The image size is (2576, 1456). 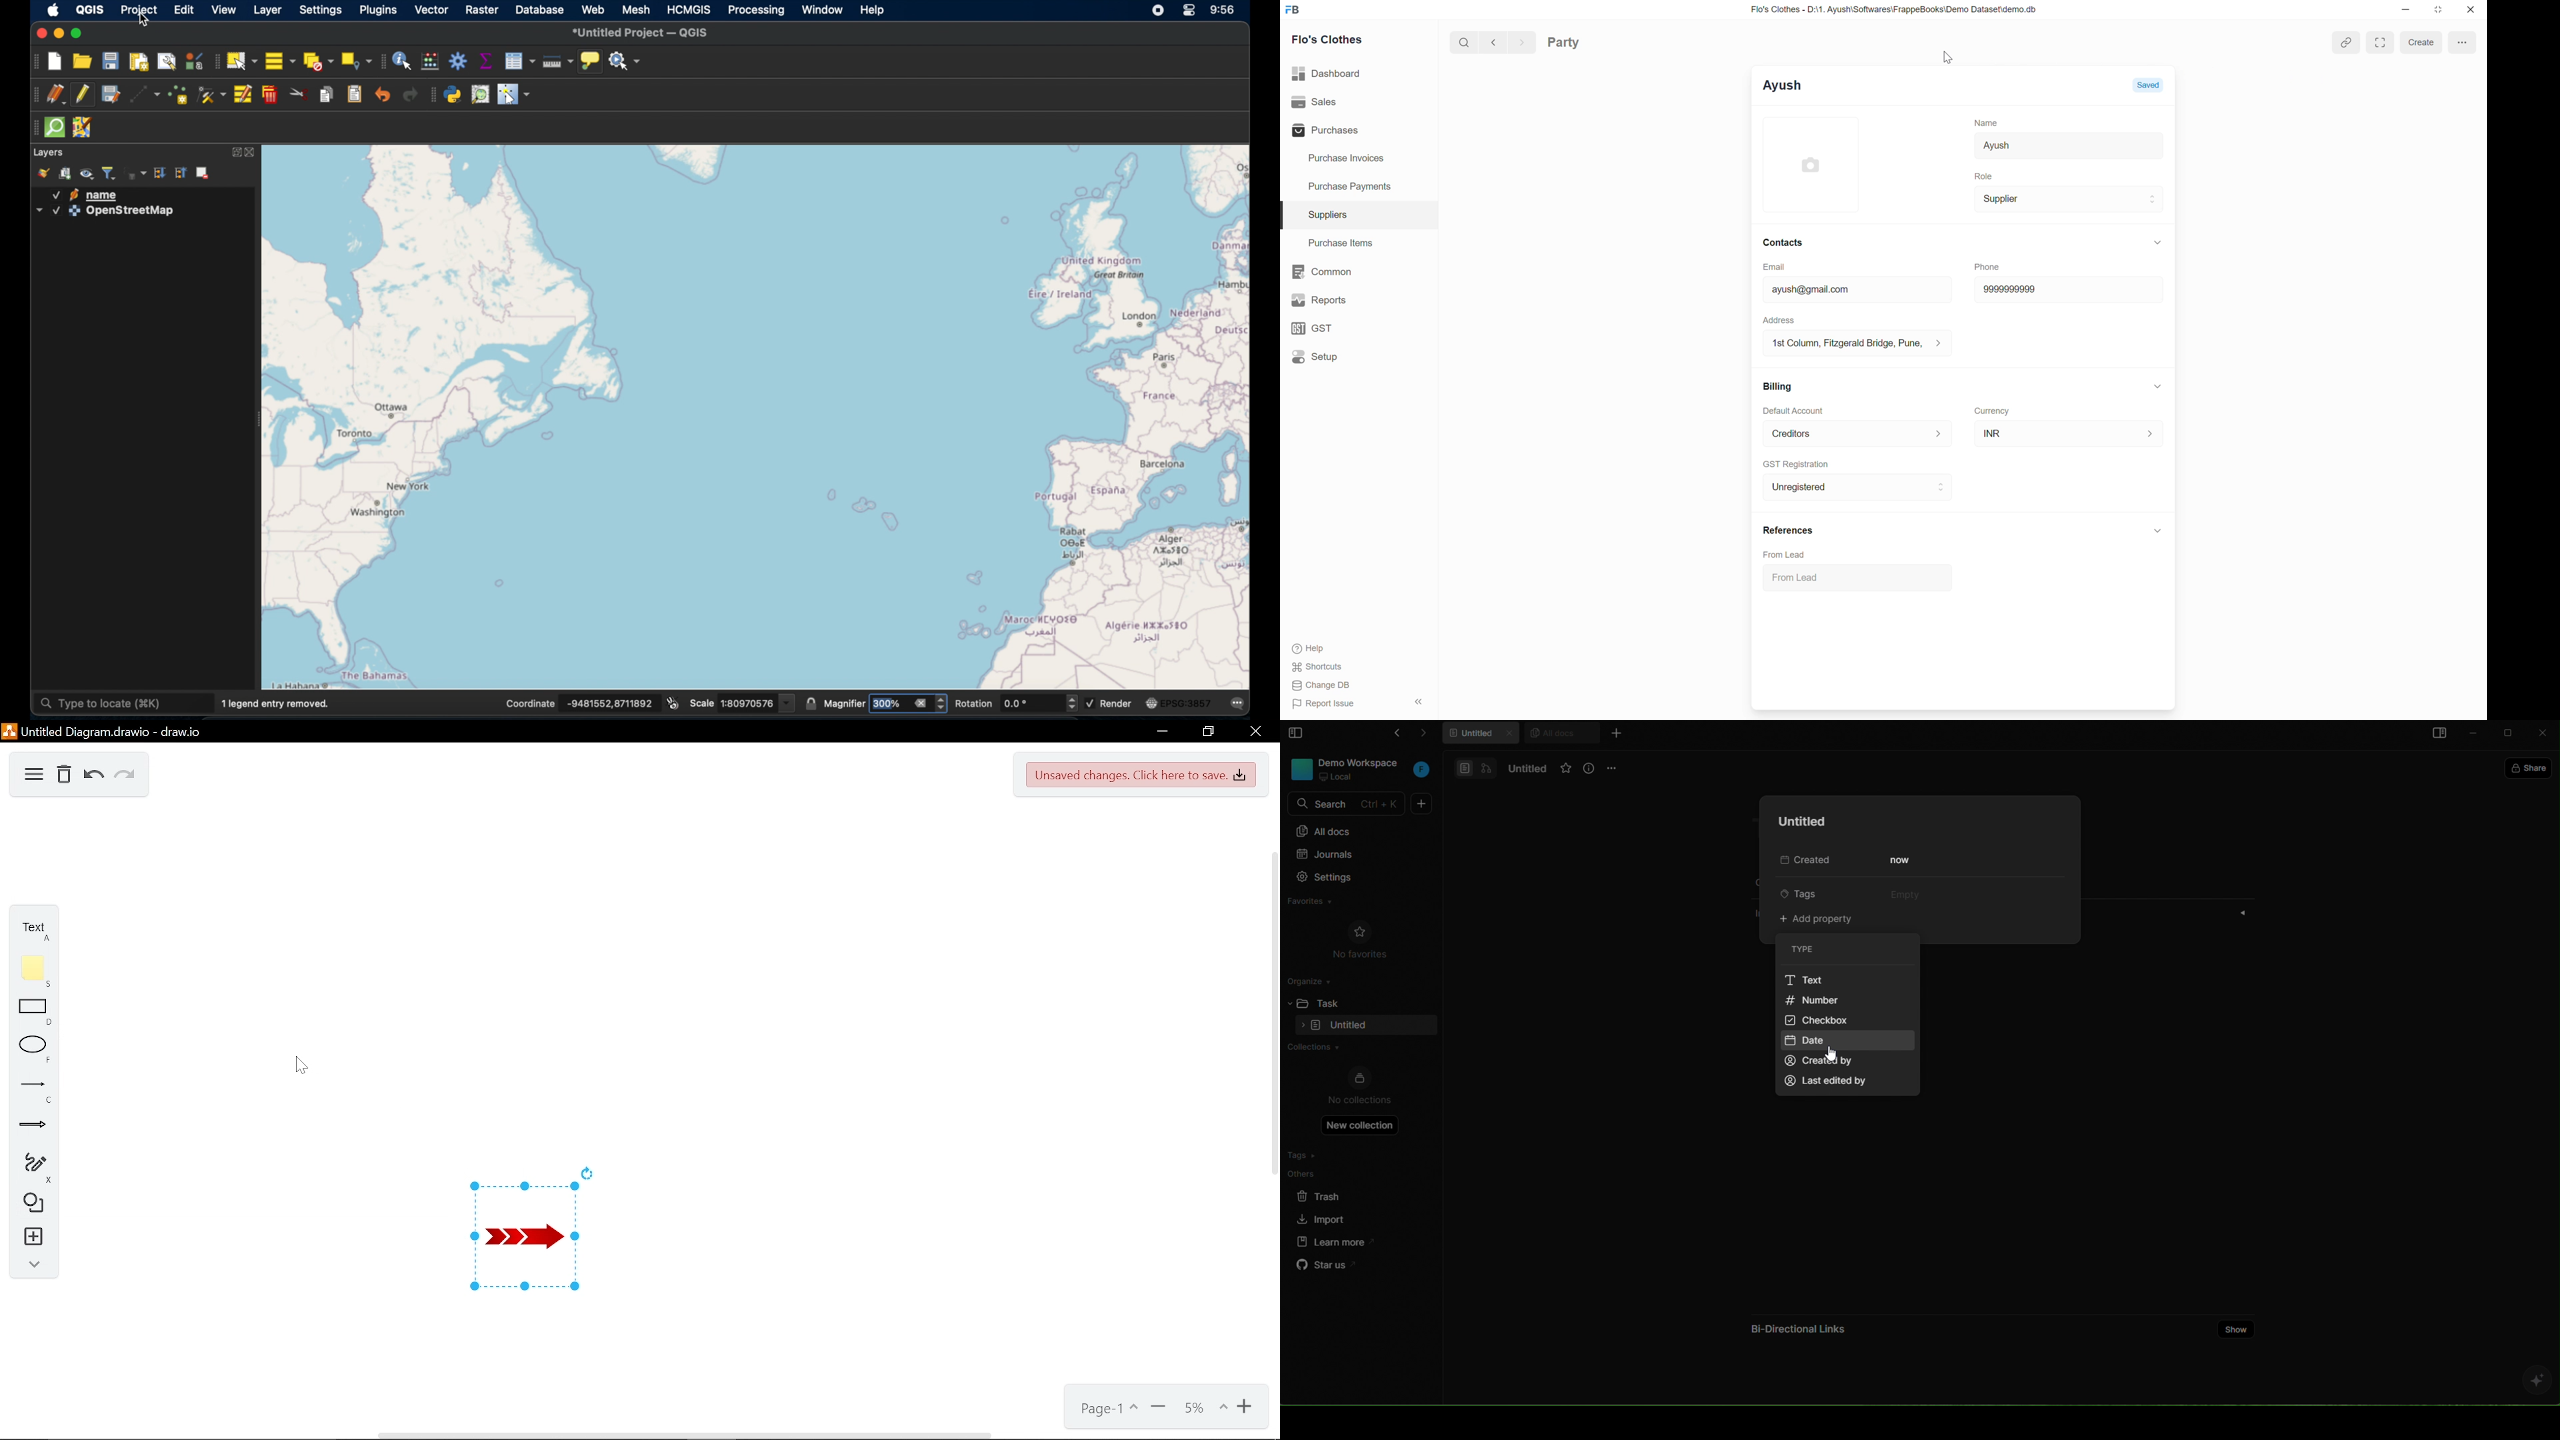 What do you see at coordinates (27, 1124) in the screenshot?
I see `Arrow` at bounding box center [27, 1124].